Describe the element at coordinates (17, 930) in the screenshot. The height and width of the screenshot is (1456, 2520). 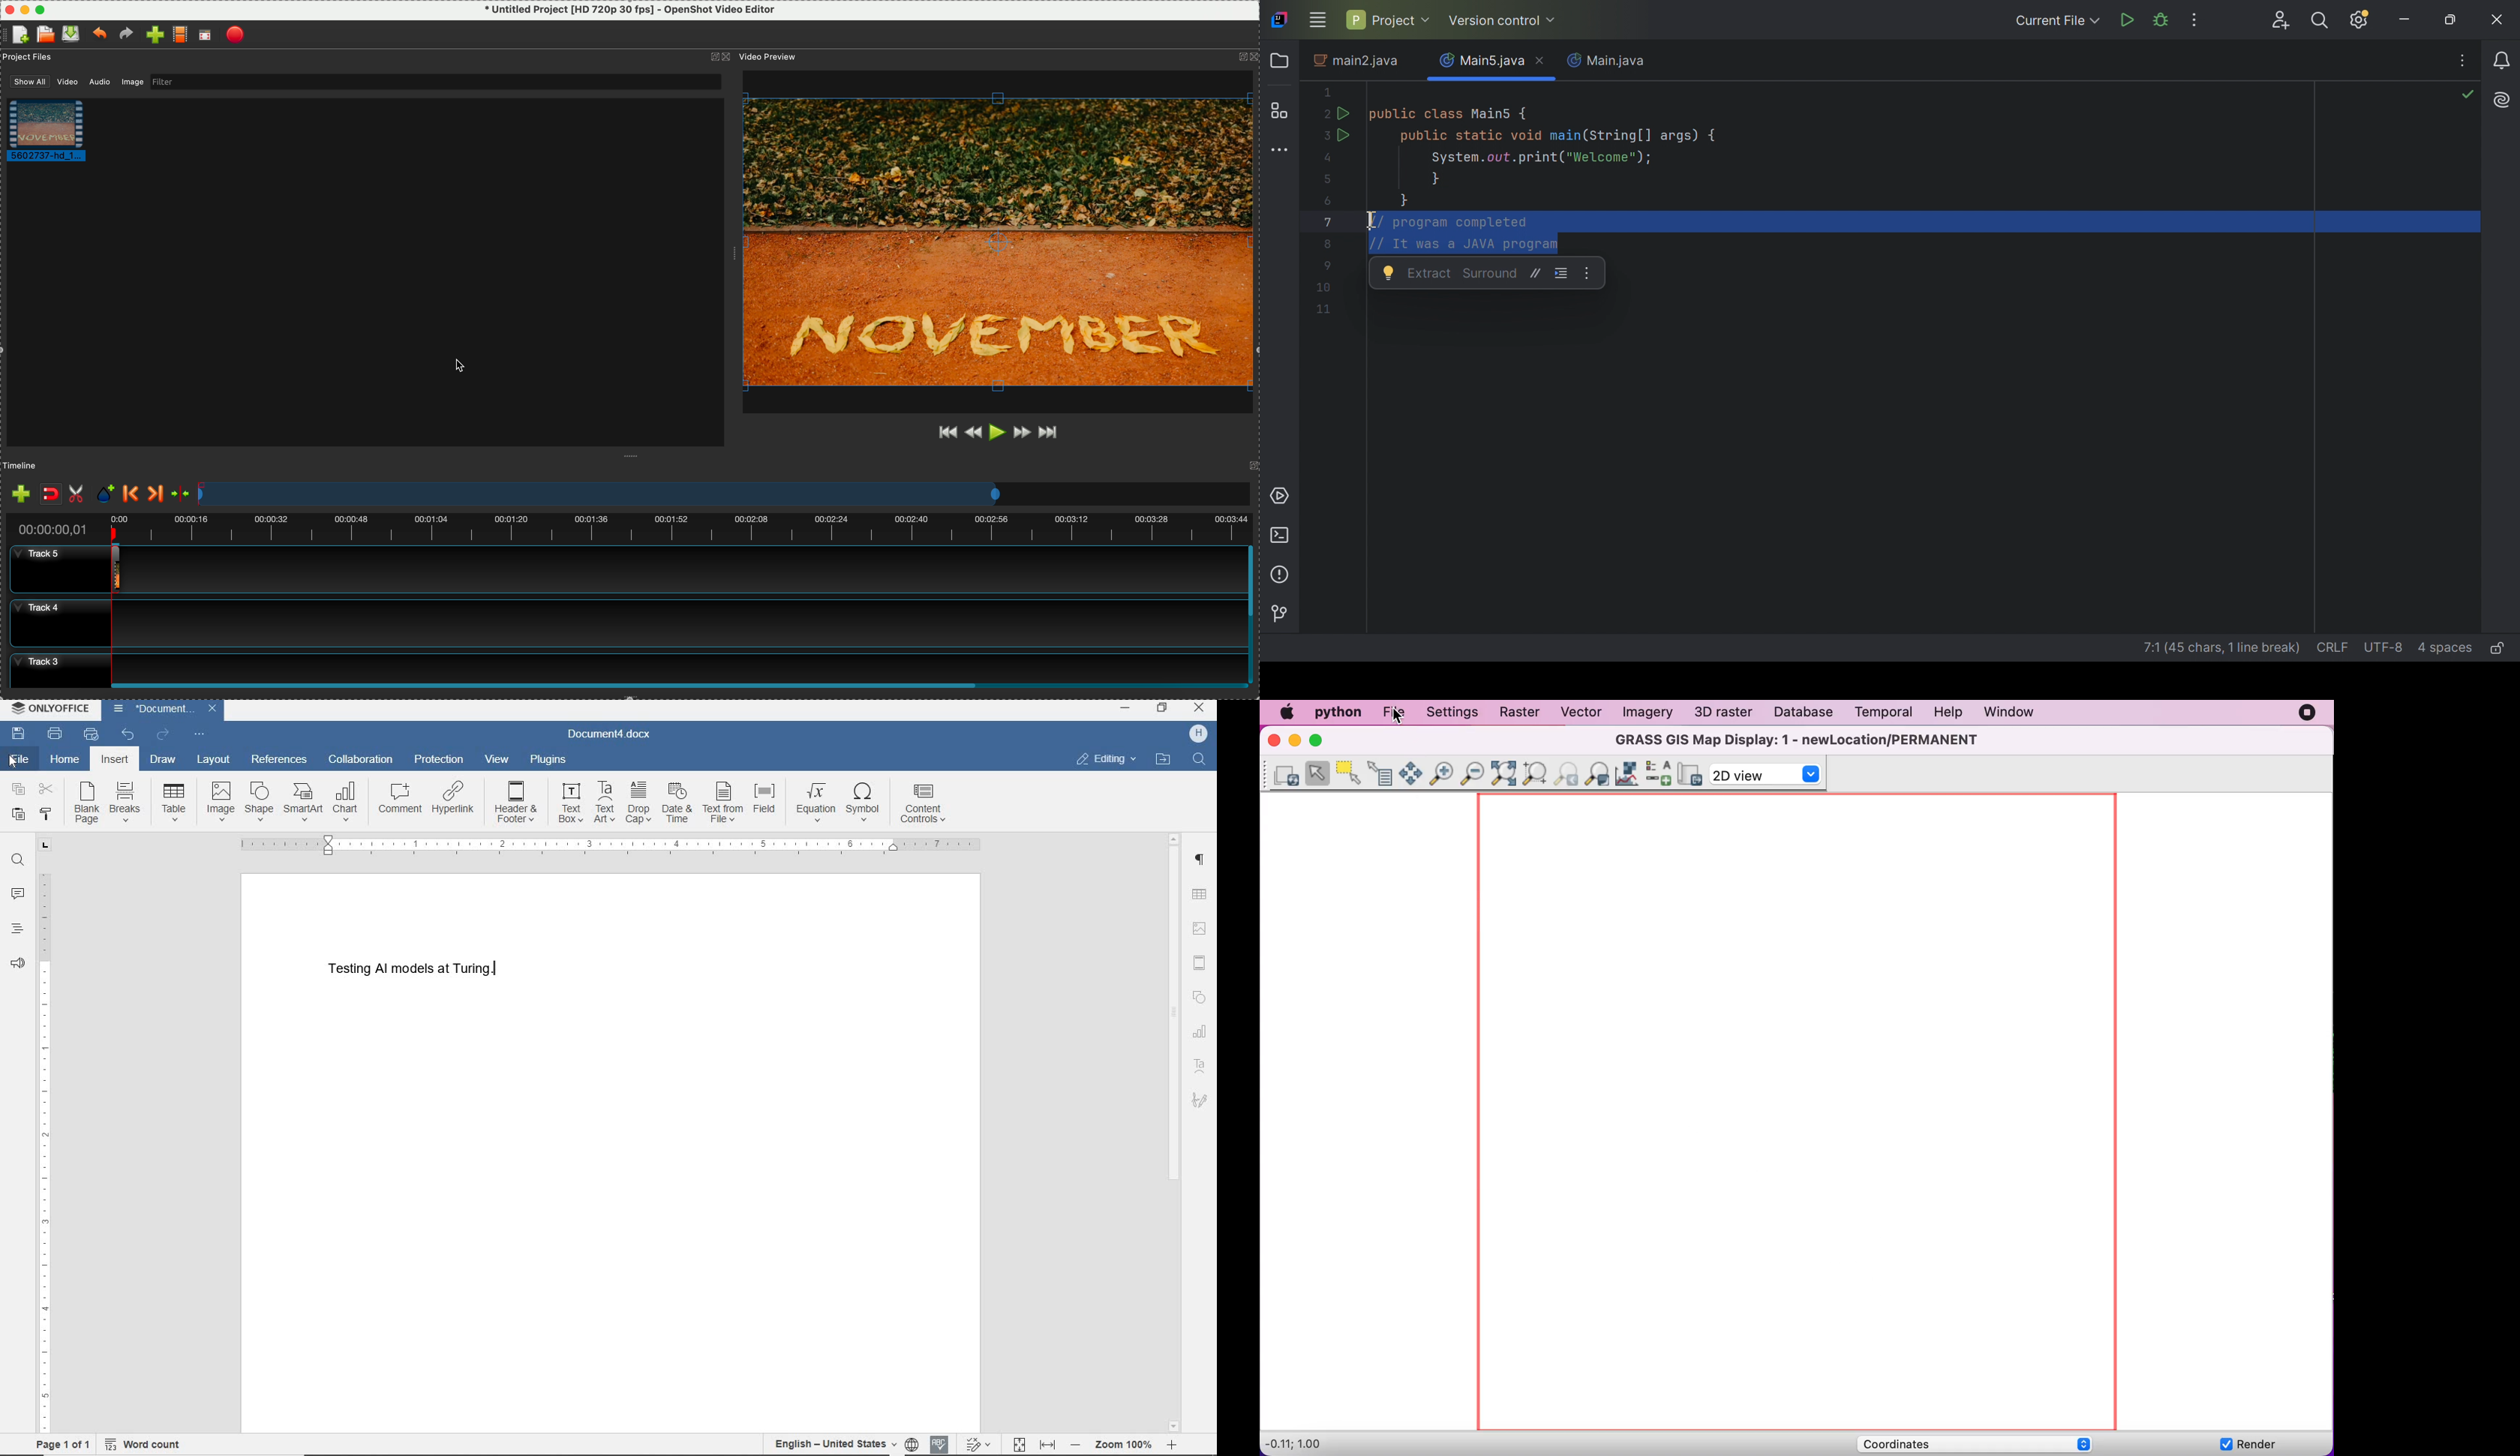
I see `headings` at that location.